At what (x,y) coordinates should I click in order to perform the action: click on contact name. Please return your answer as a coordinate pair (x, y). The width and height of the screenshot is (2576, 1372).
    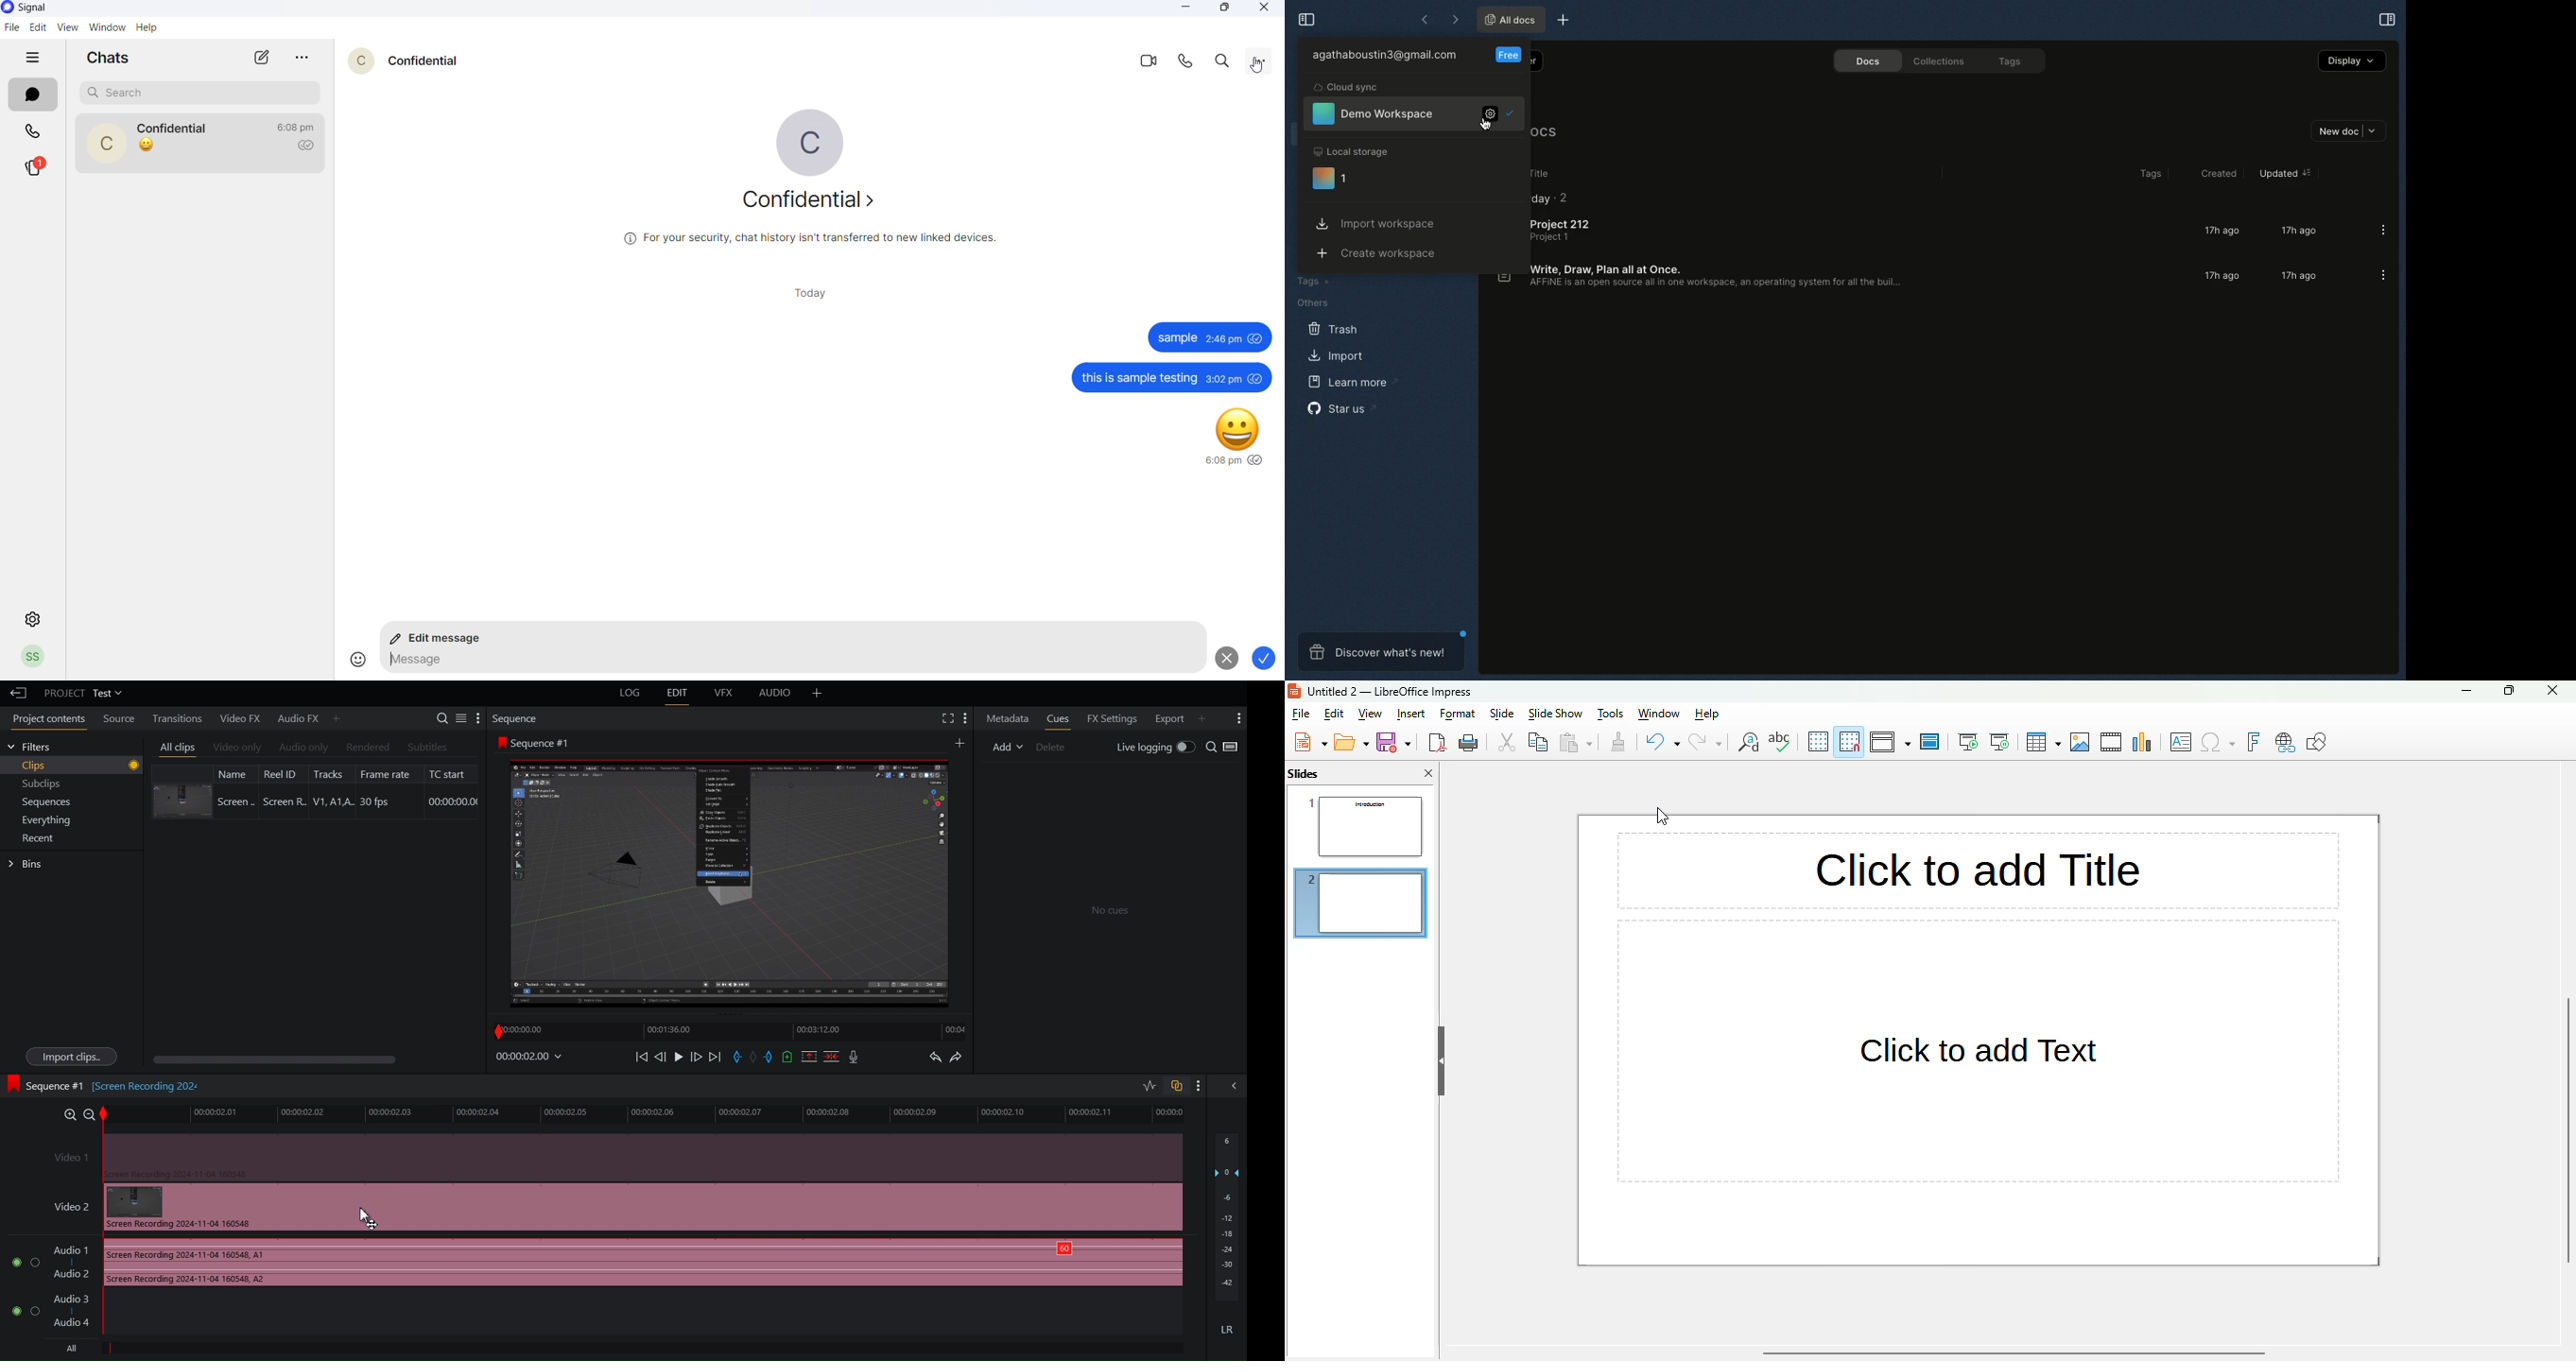
    Looking at the image, I should click on (177, 127).